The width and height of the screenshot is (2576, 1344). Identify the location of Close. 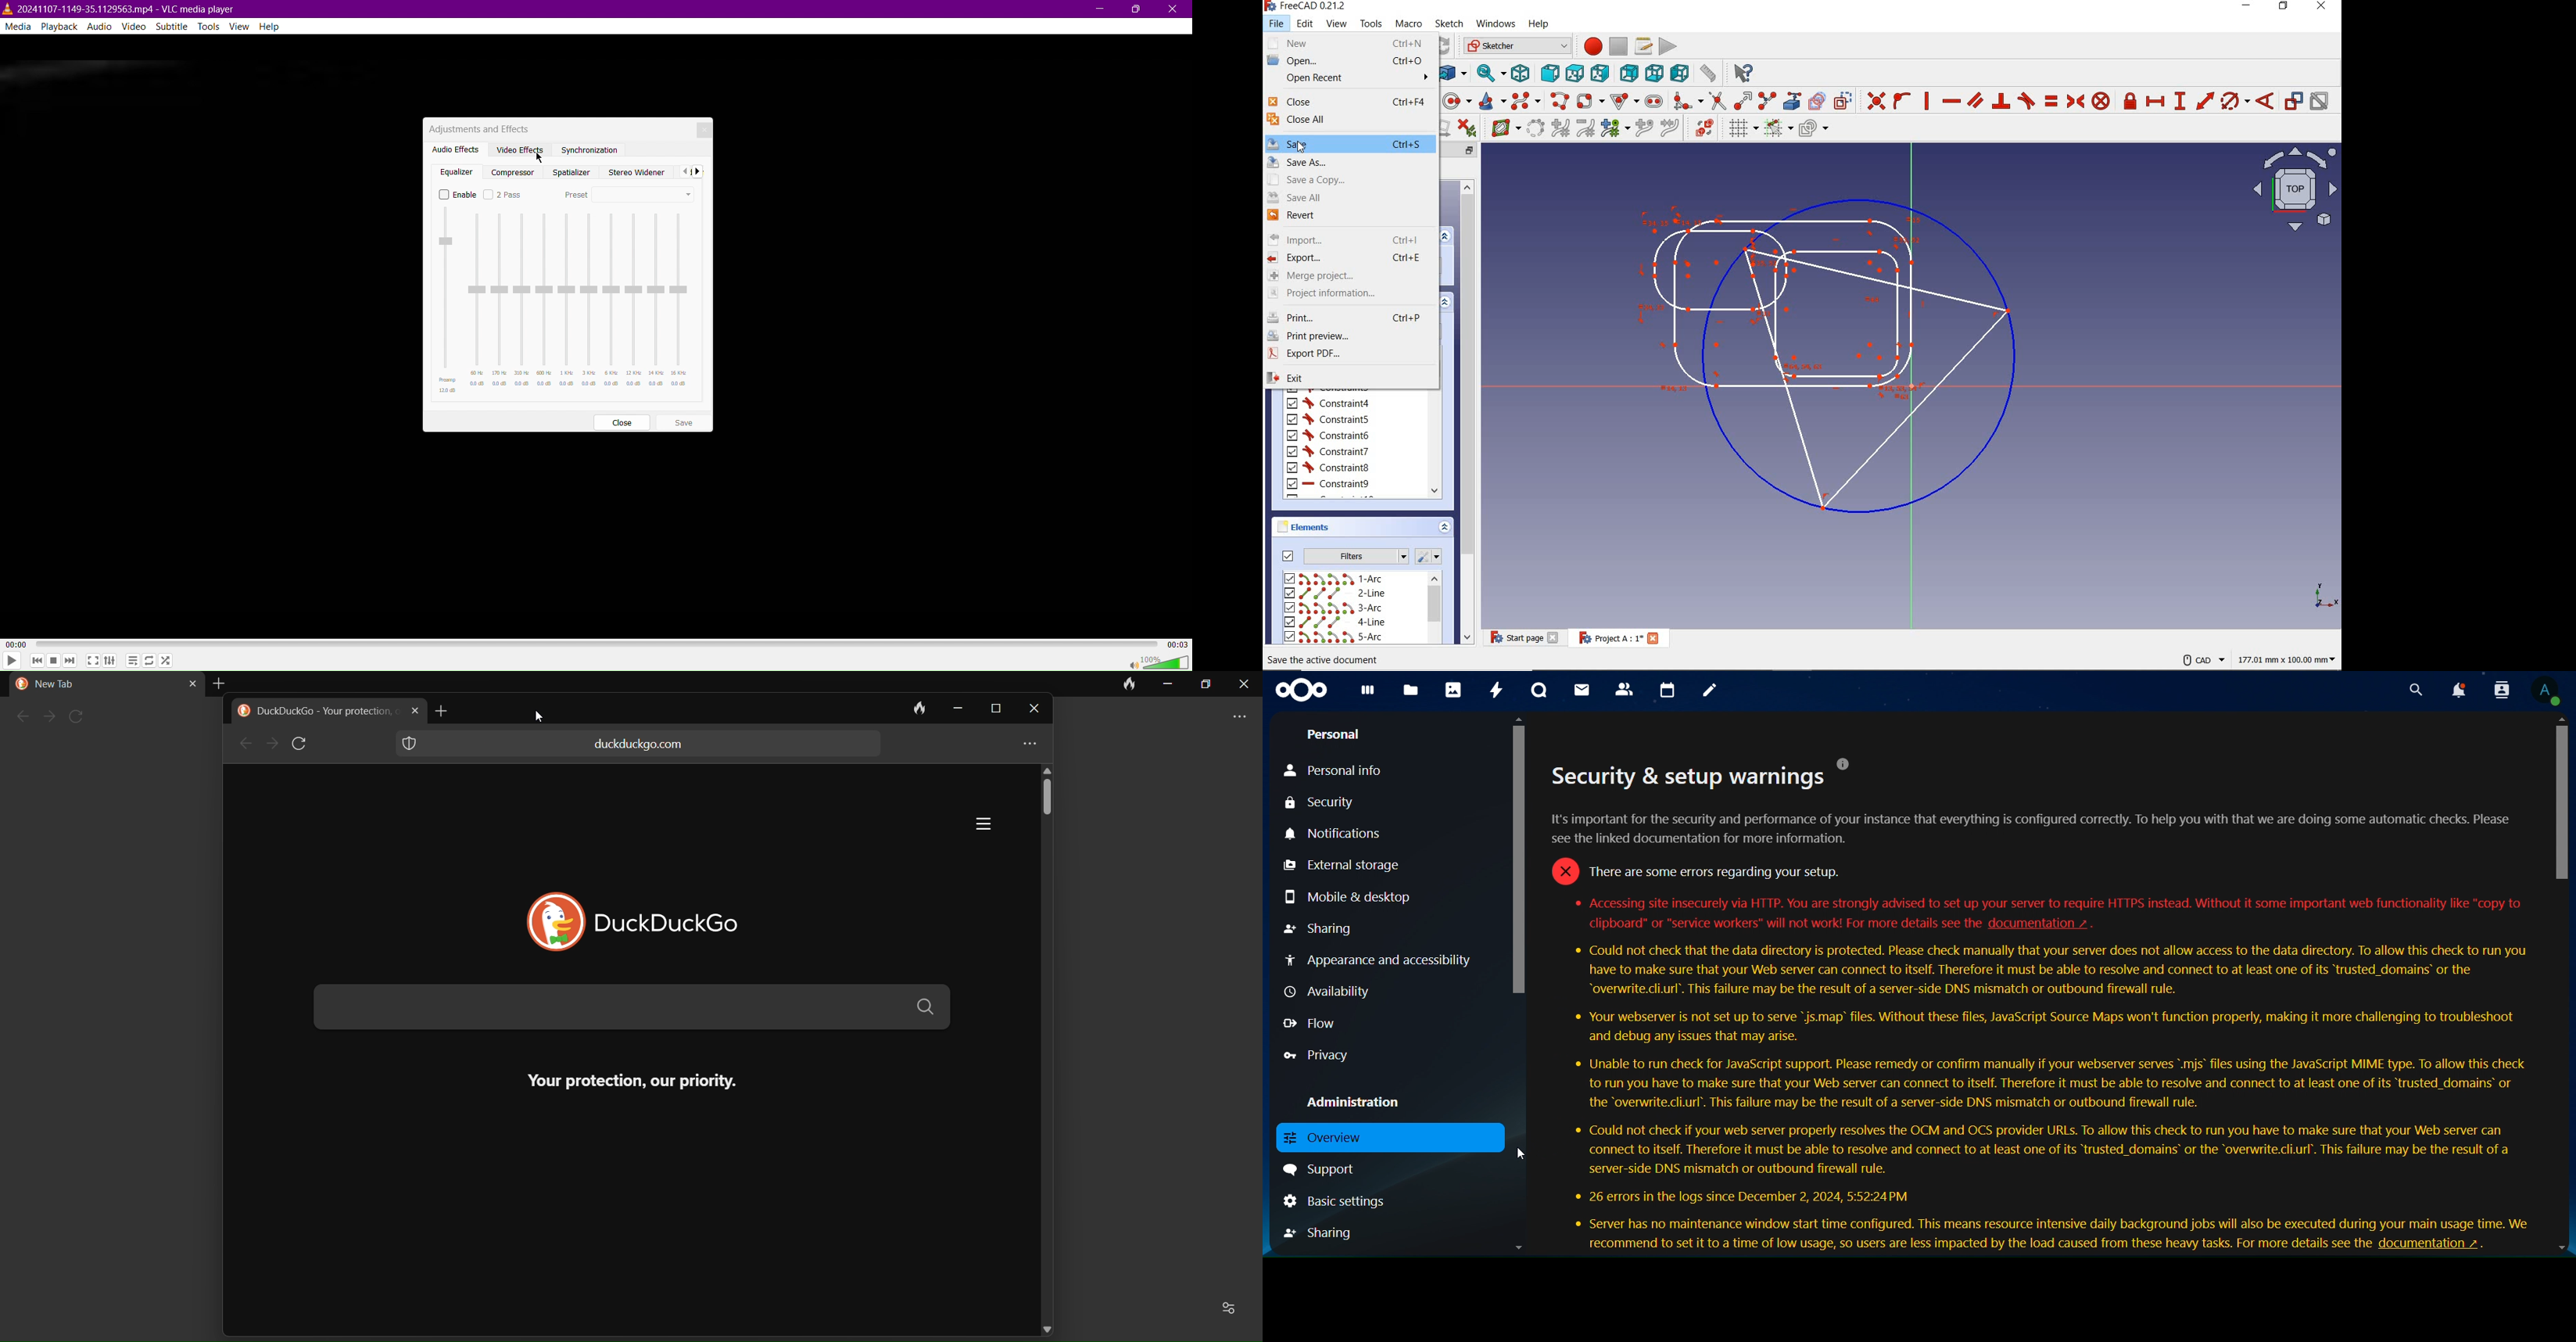
(1174, 9).